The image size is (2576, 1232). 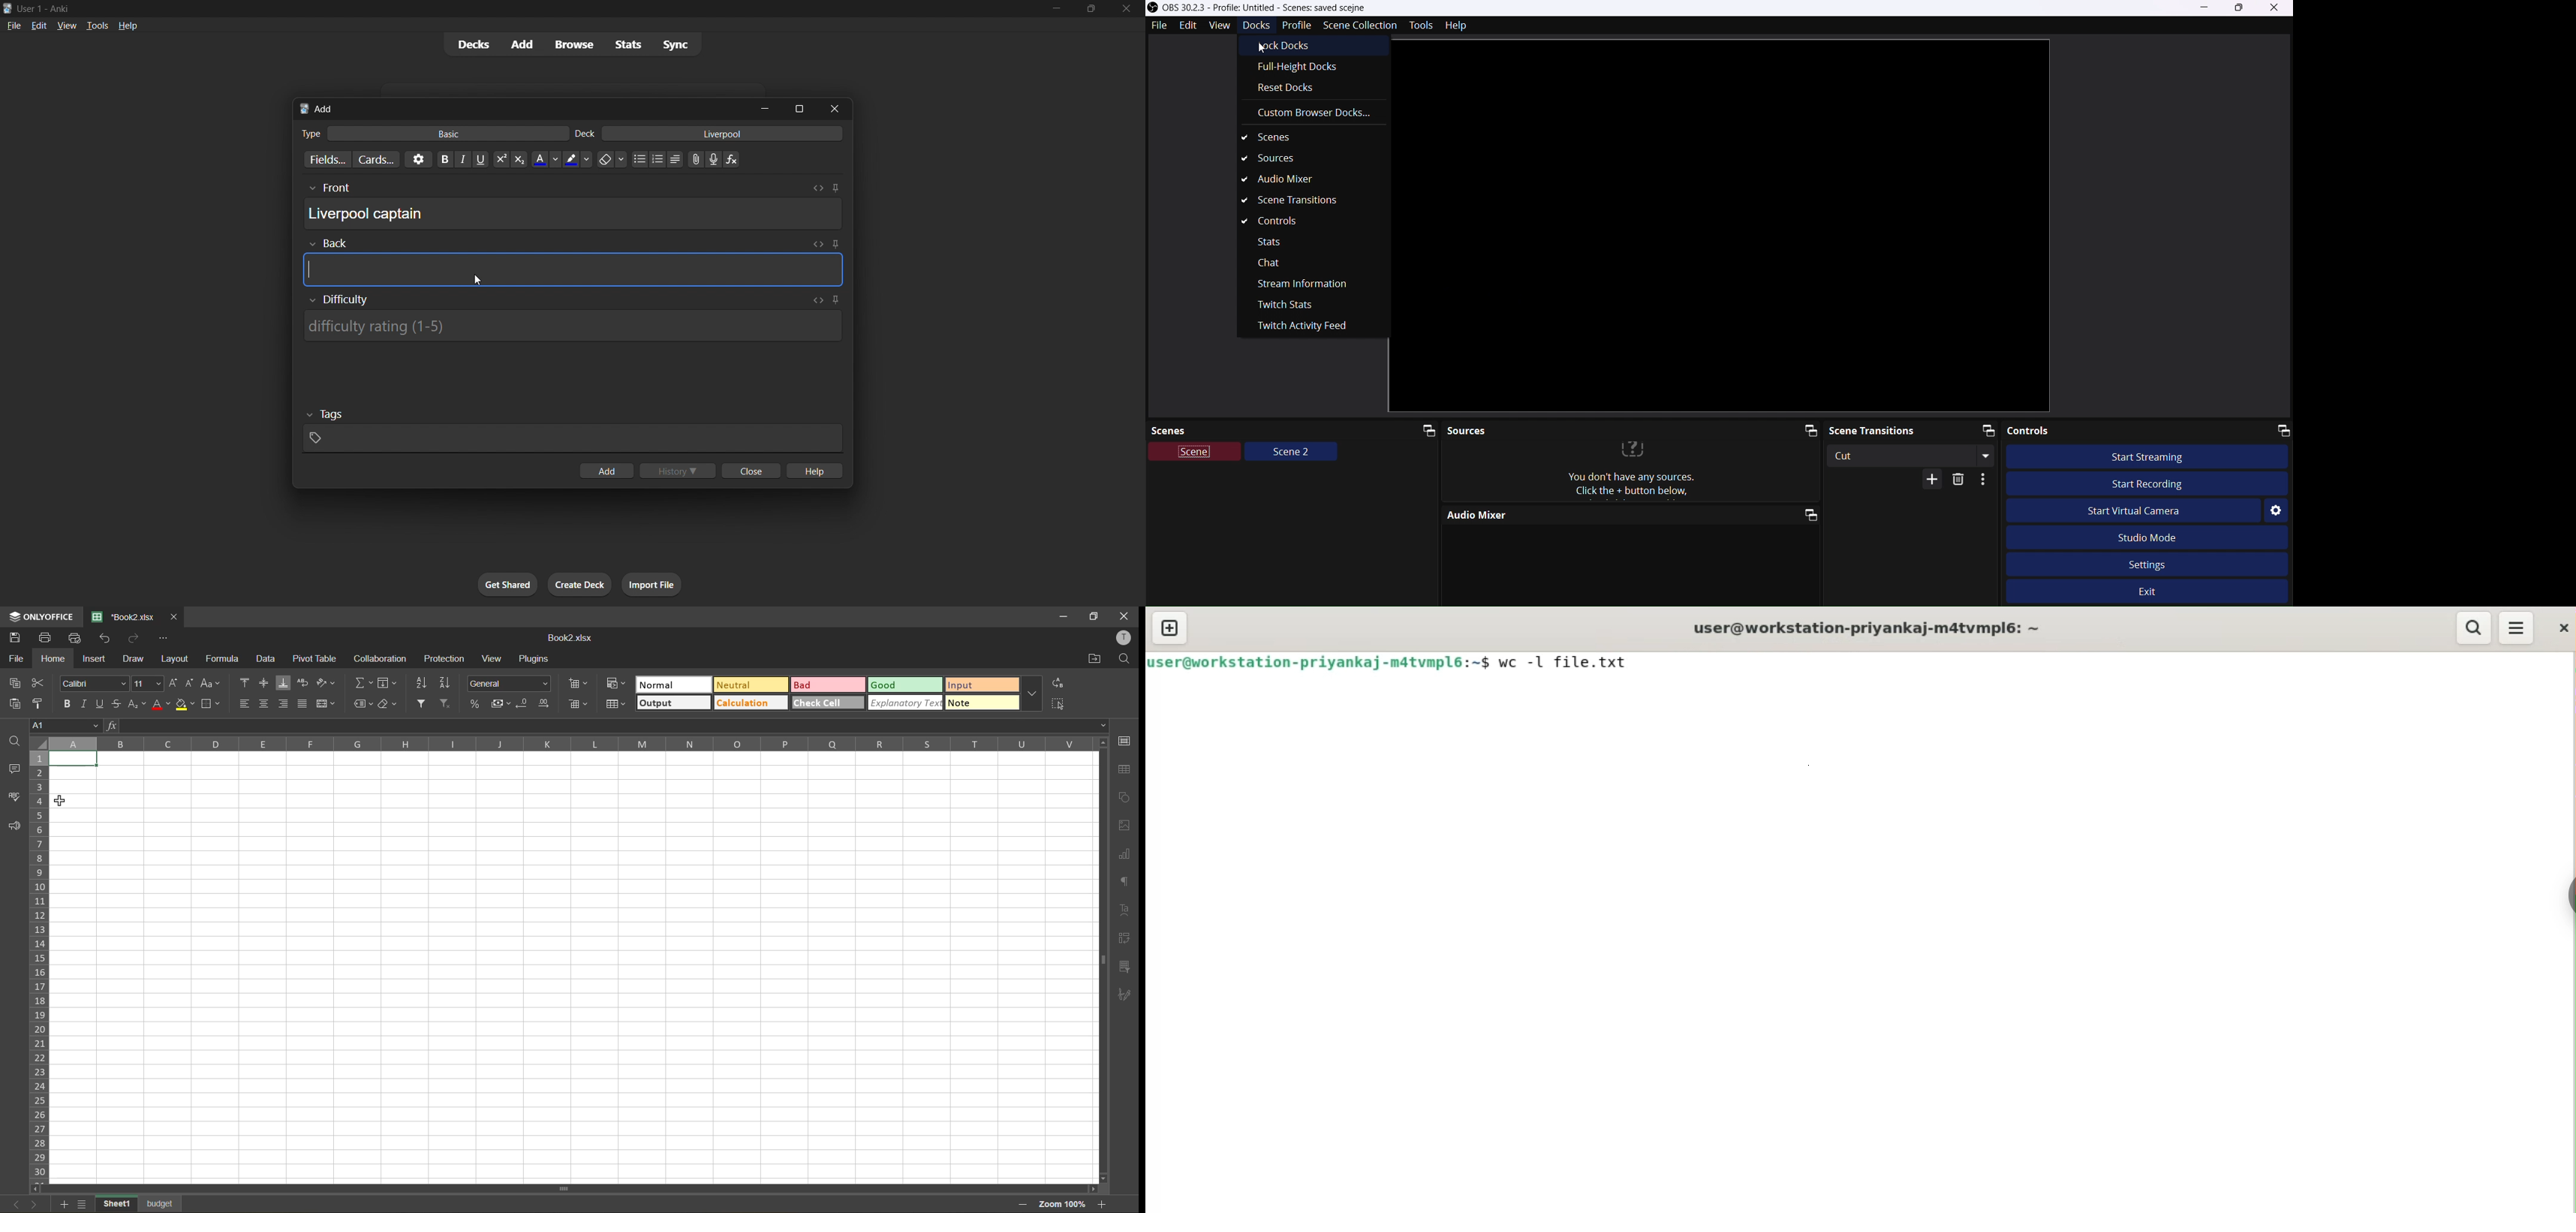 I want to click on Toggle sticky, so click(x=836, y=188).